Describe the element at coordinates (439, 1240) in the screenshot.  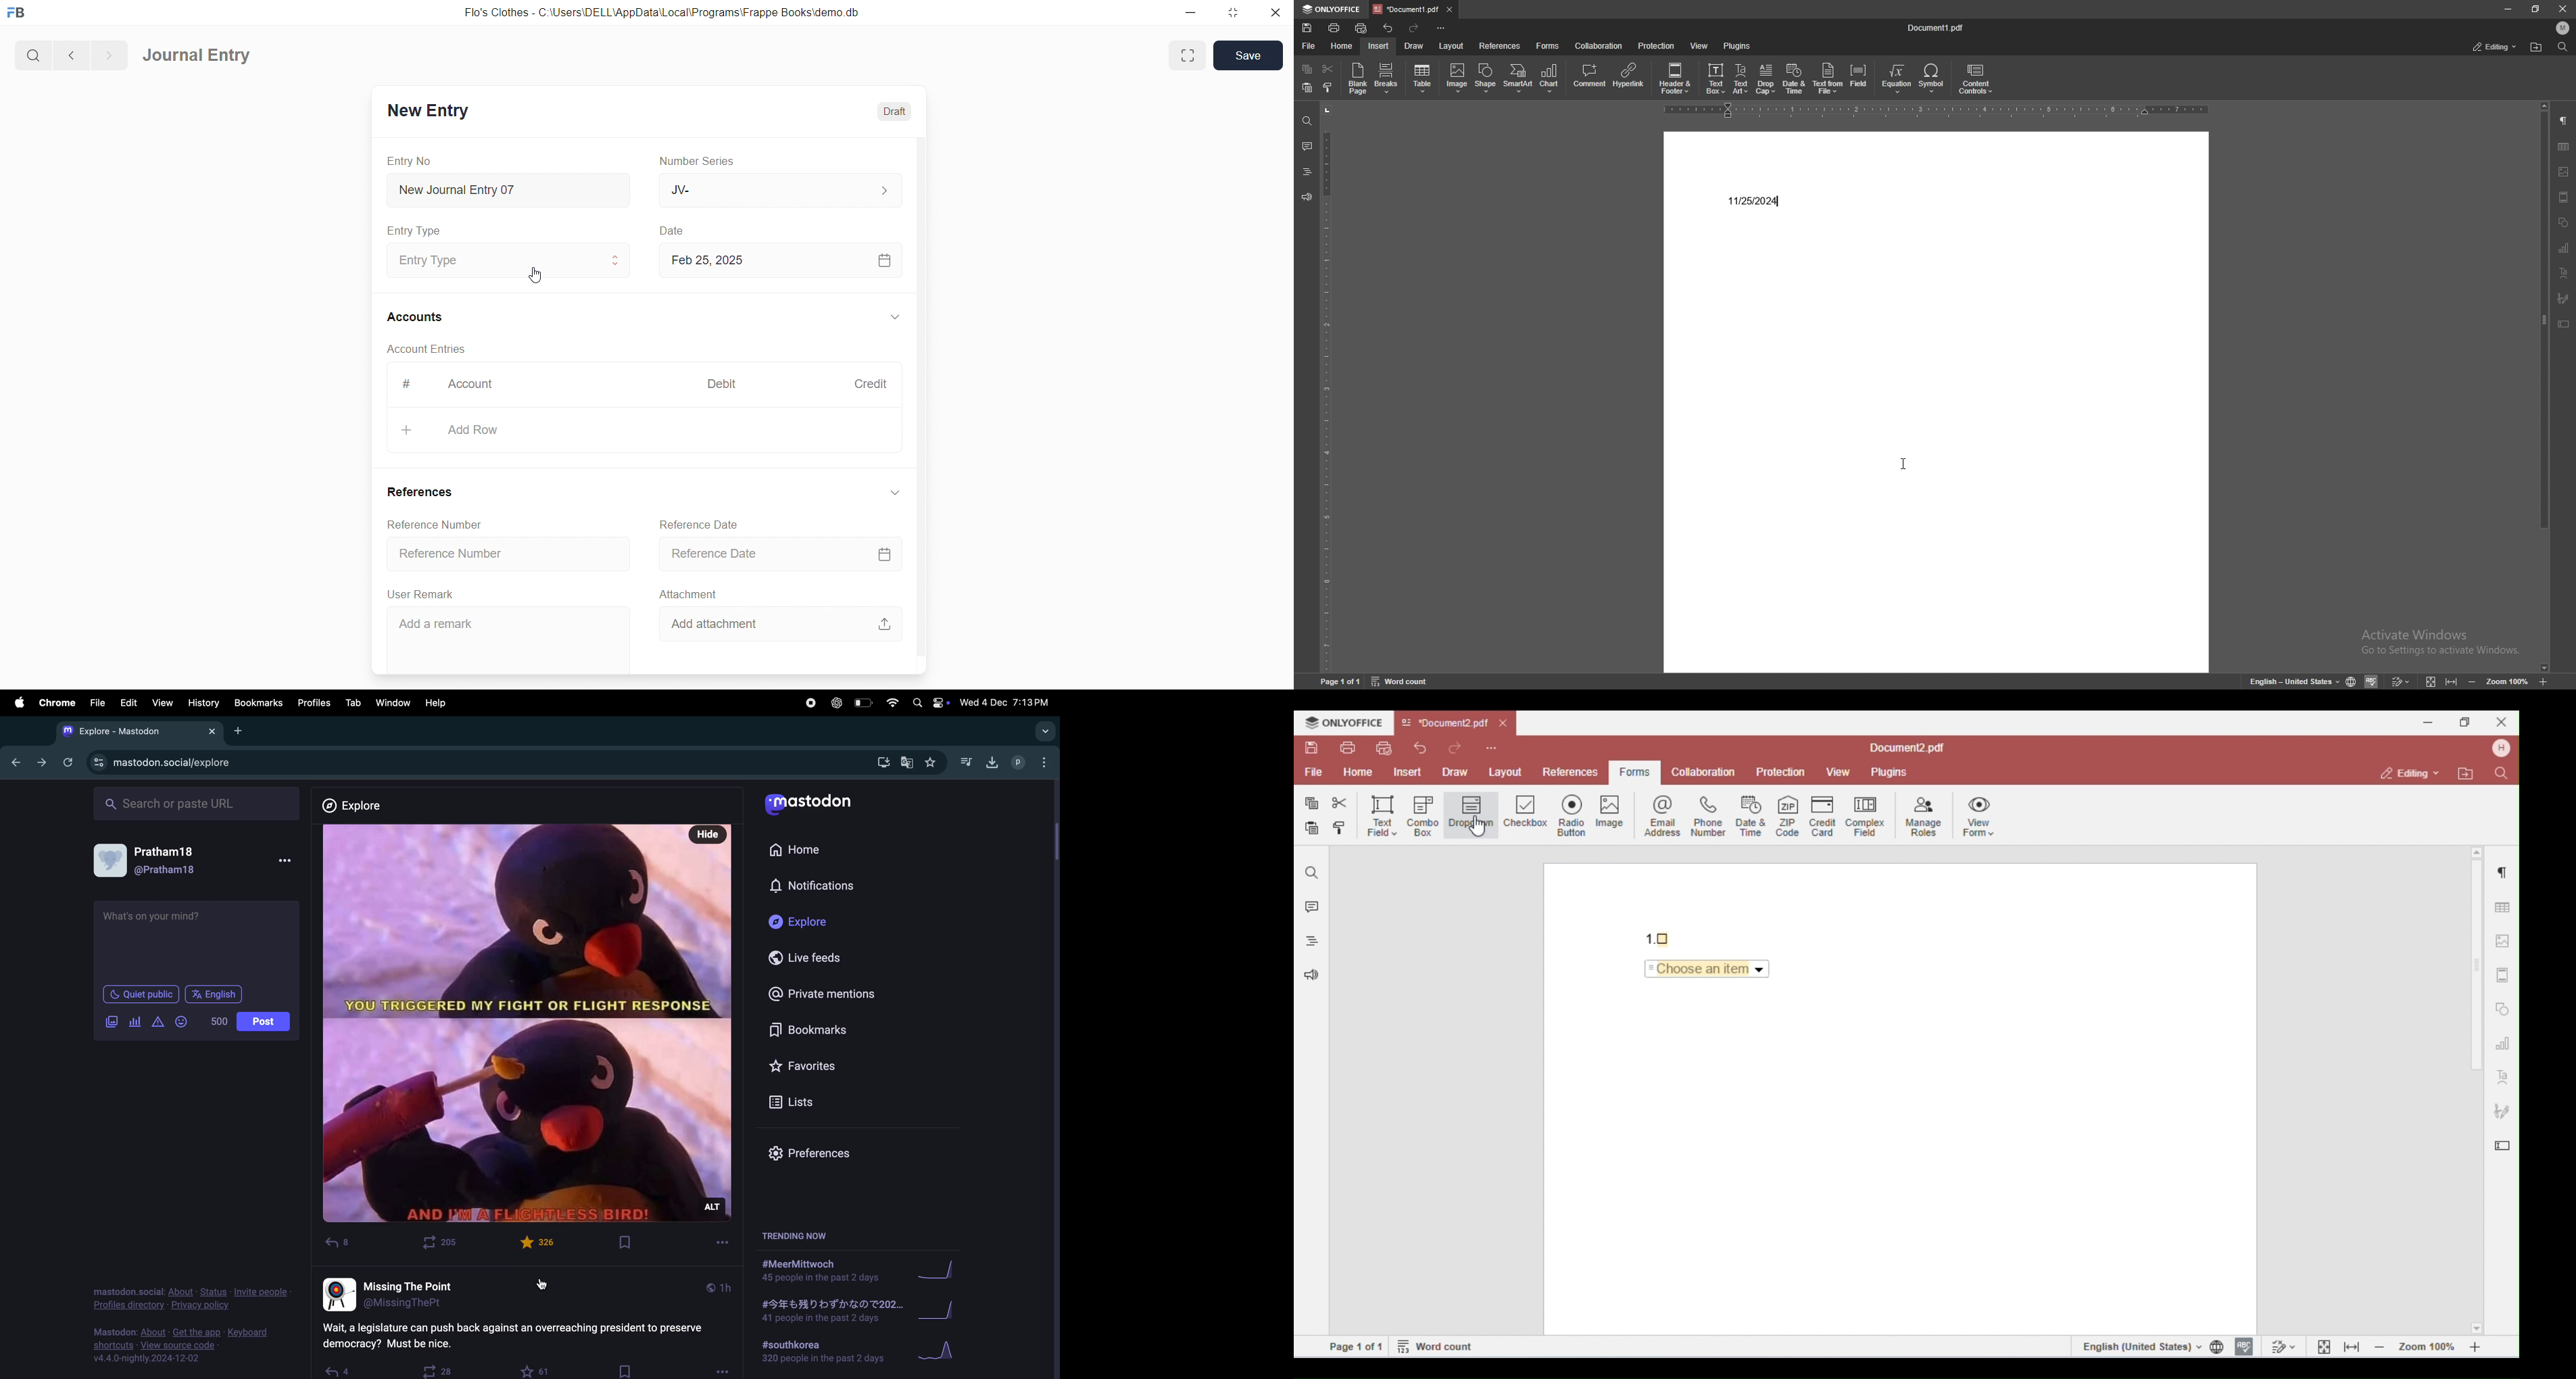
I see `boost` at that location.